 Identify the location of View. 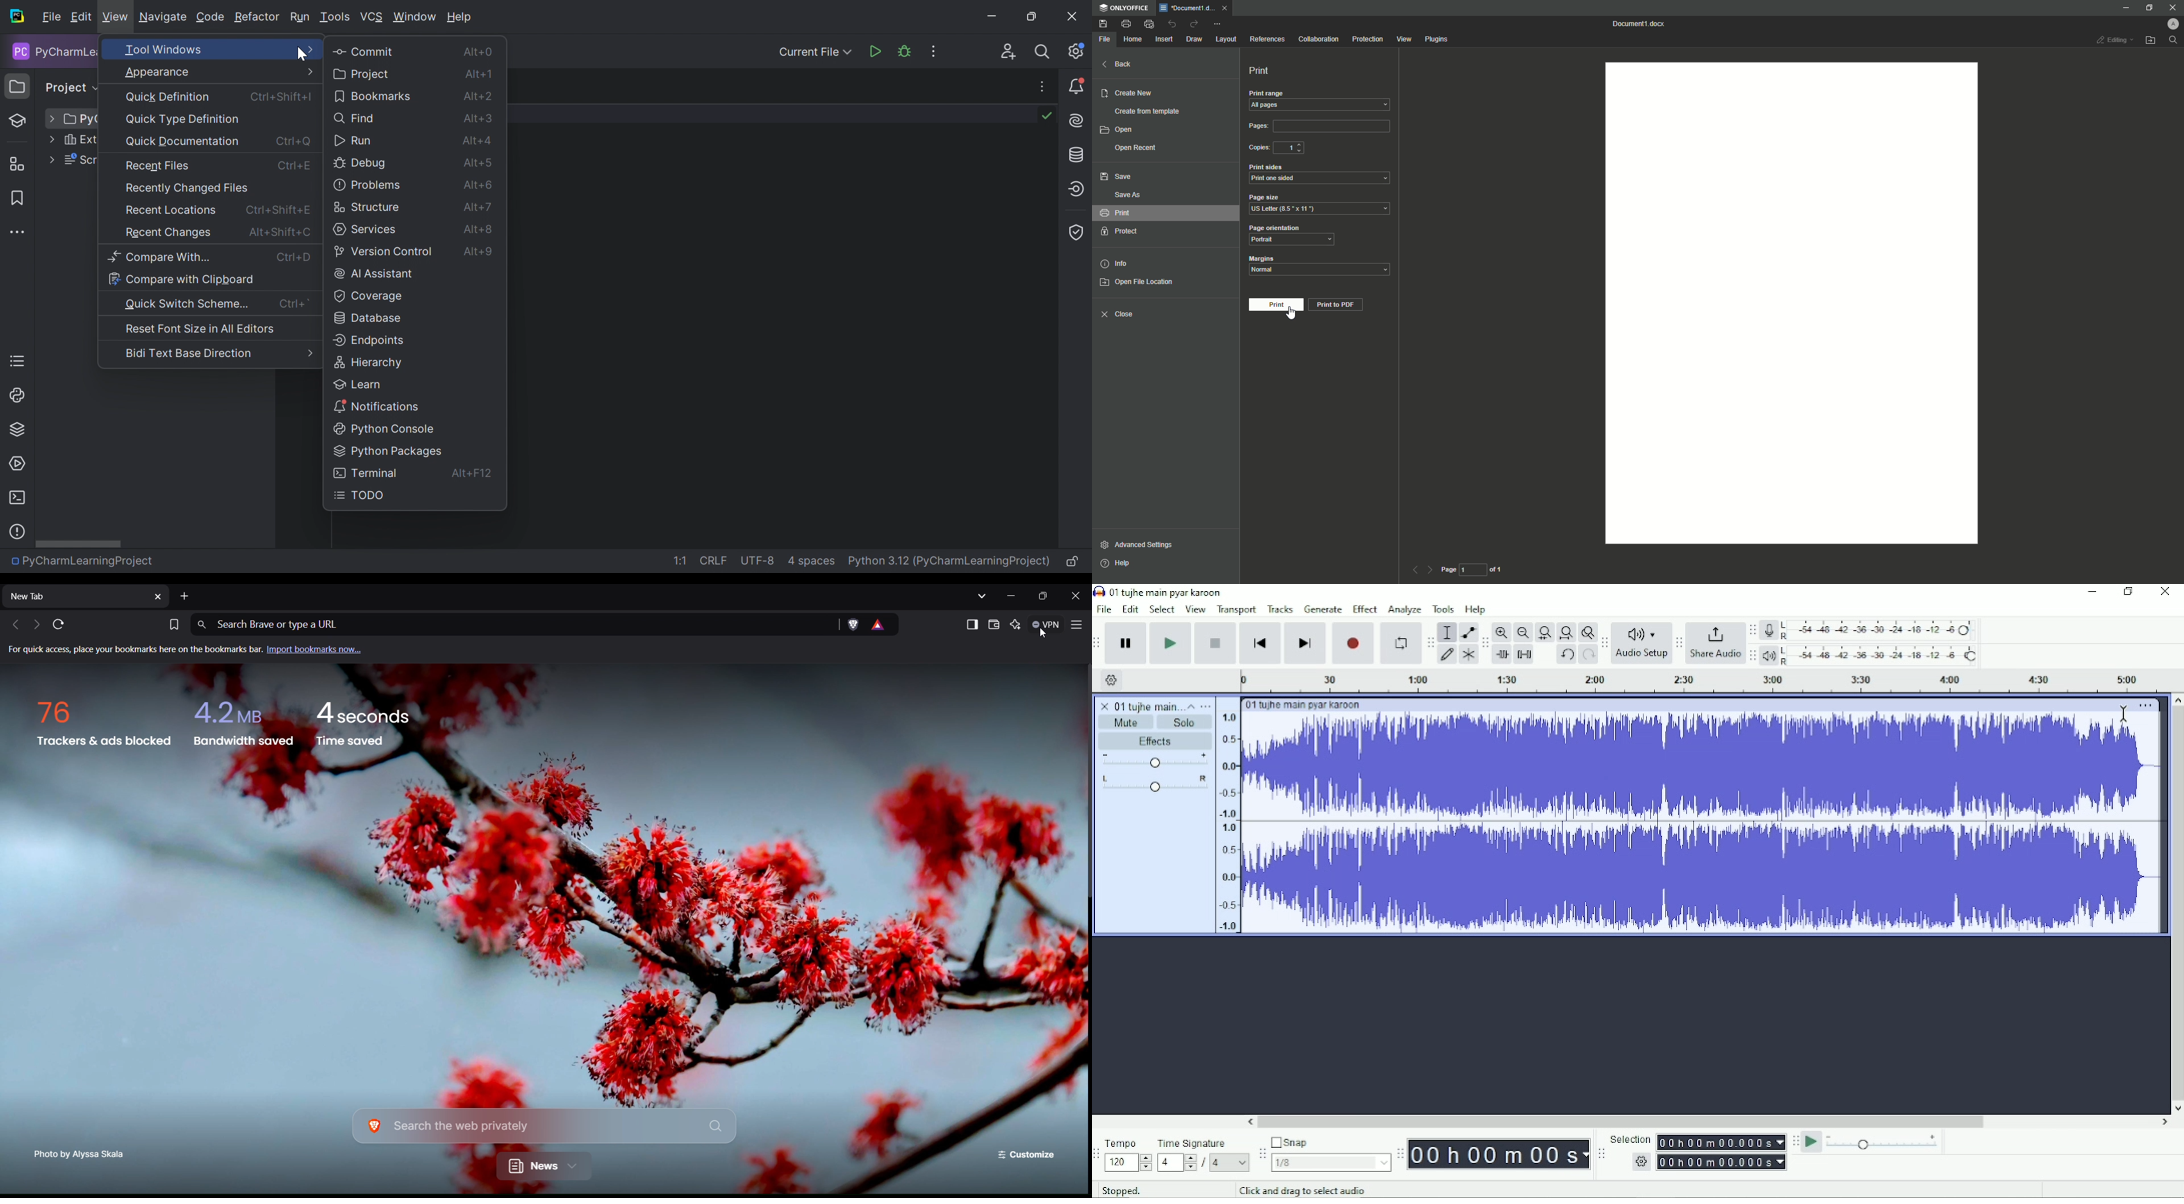
(1196, 610).